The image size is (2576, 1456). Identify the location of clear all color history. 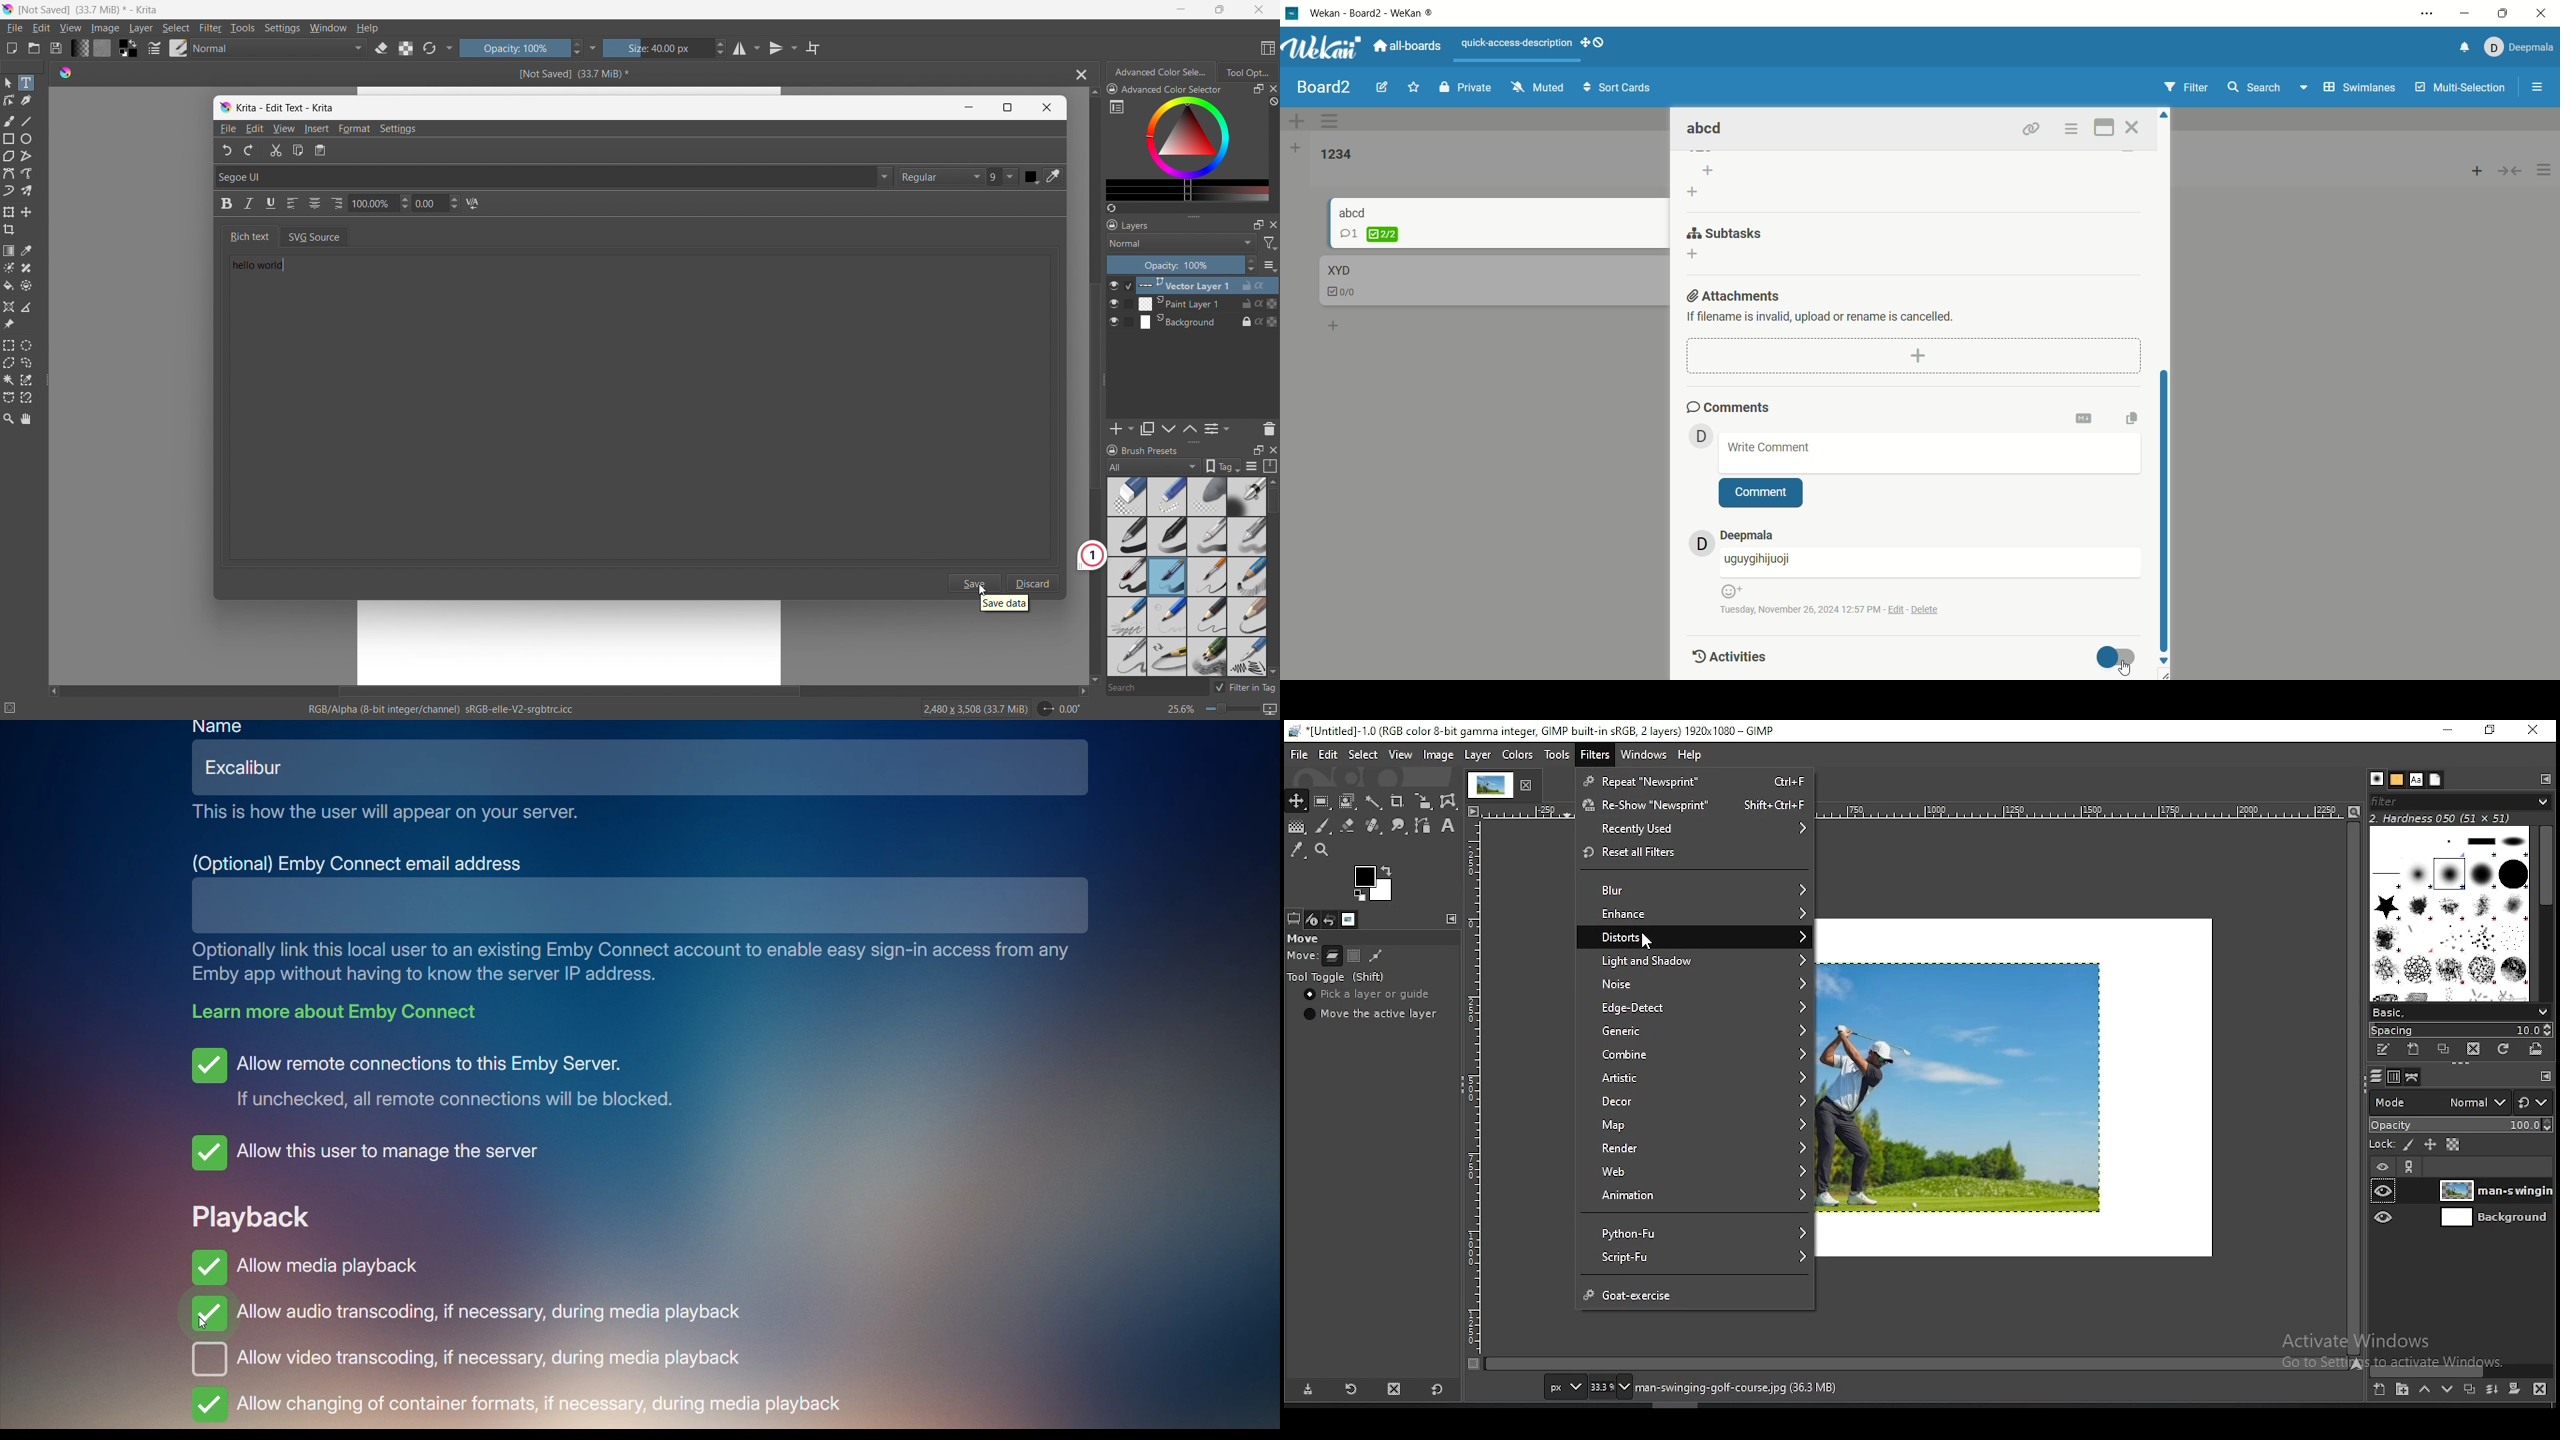
(1272, 102).